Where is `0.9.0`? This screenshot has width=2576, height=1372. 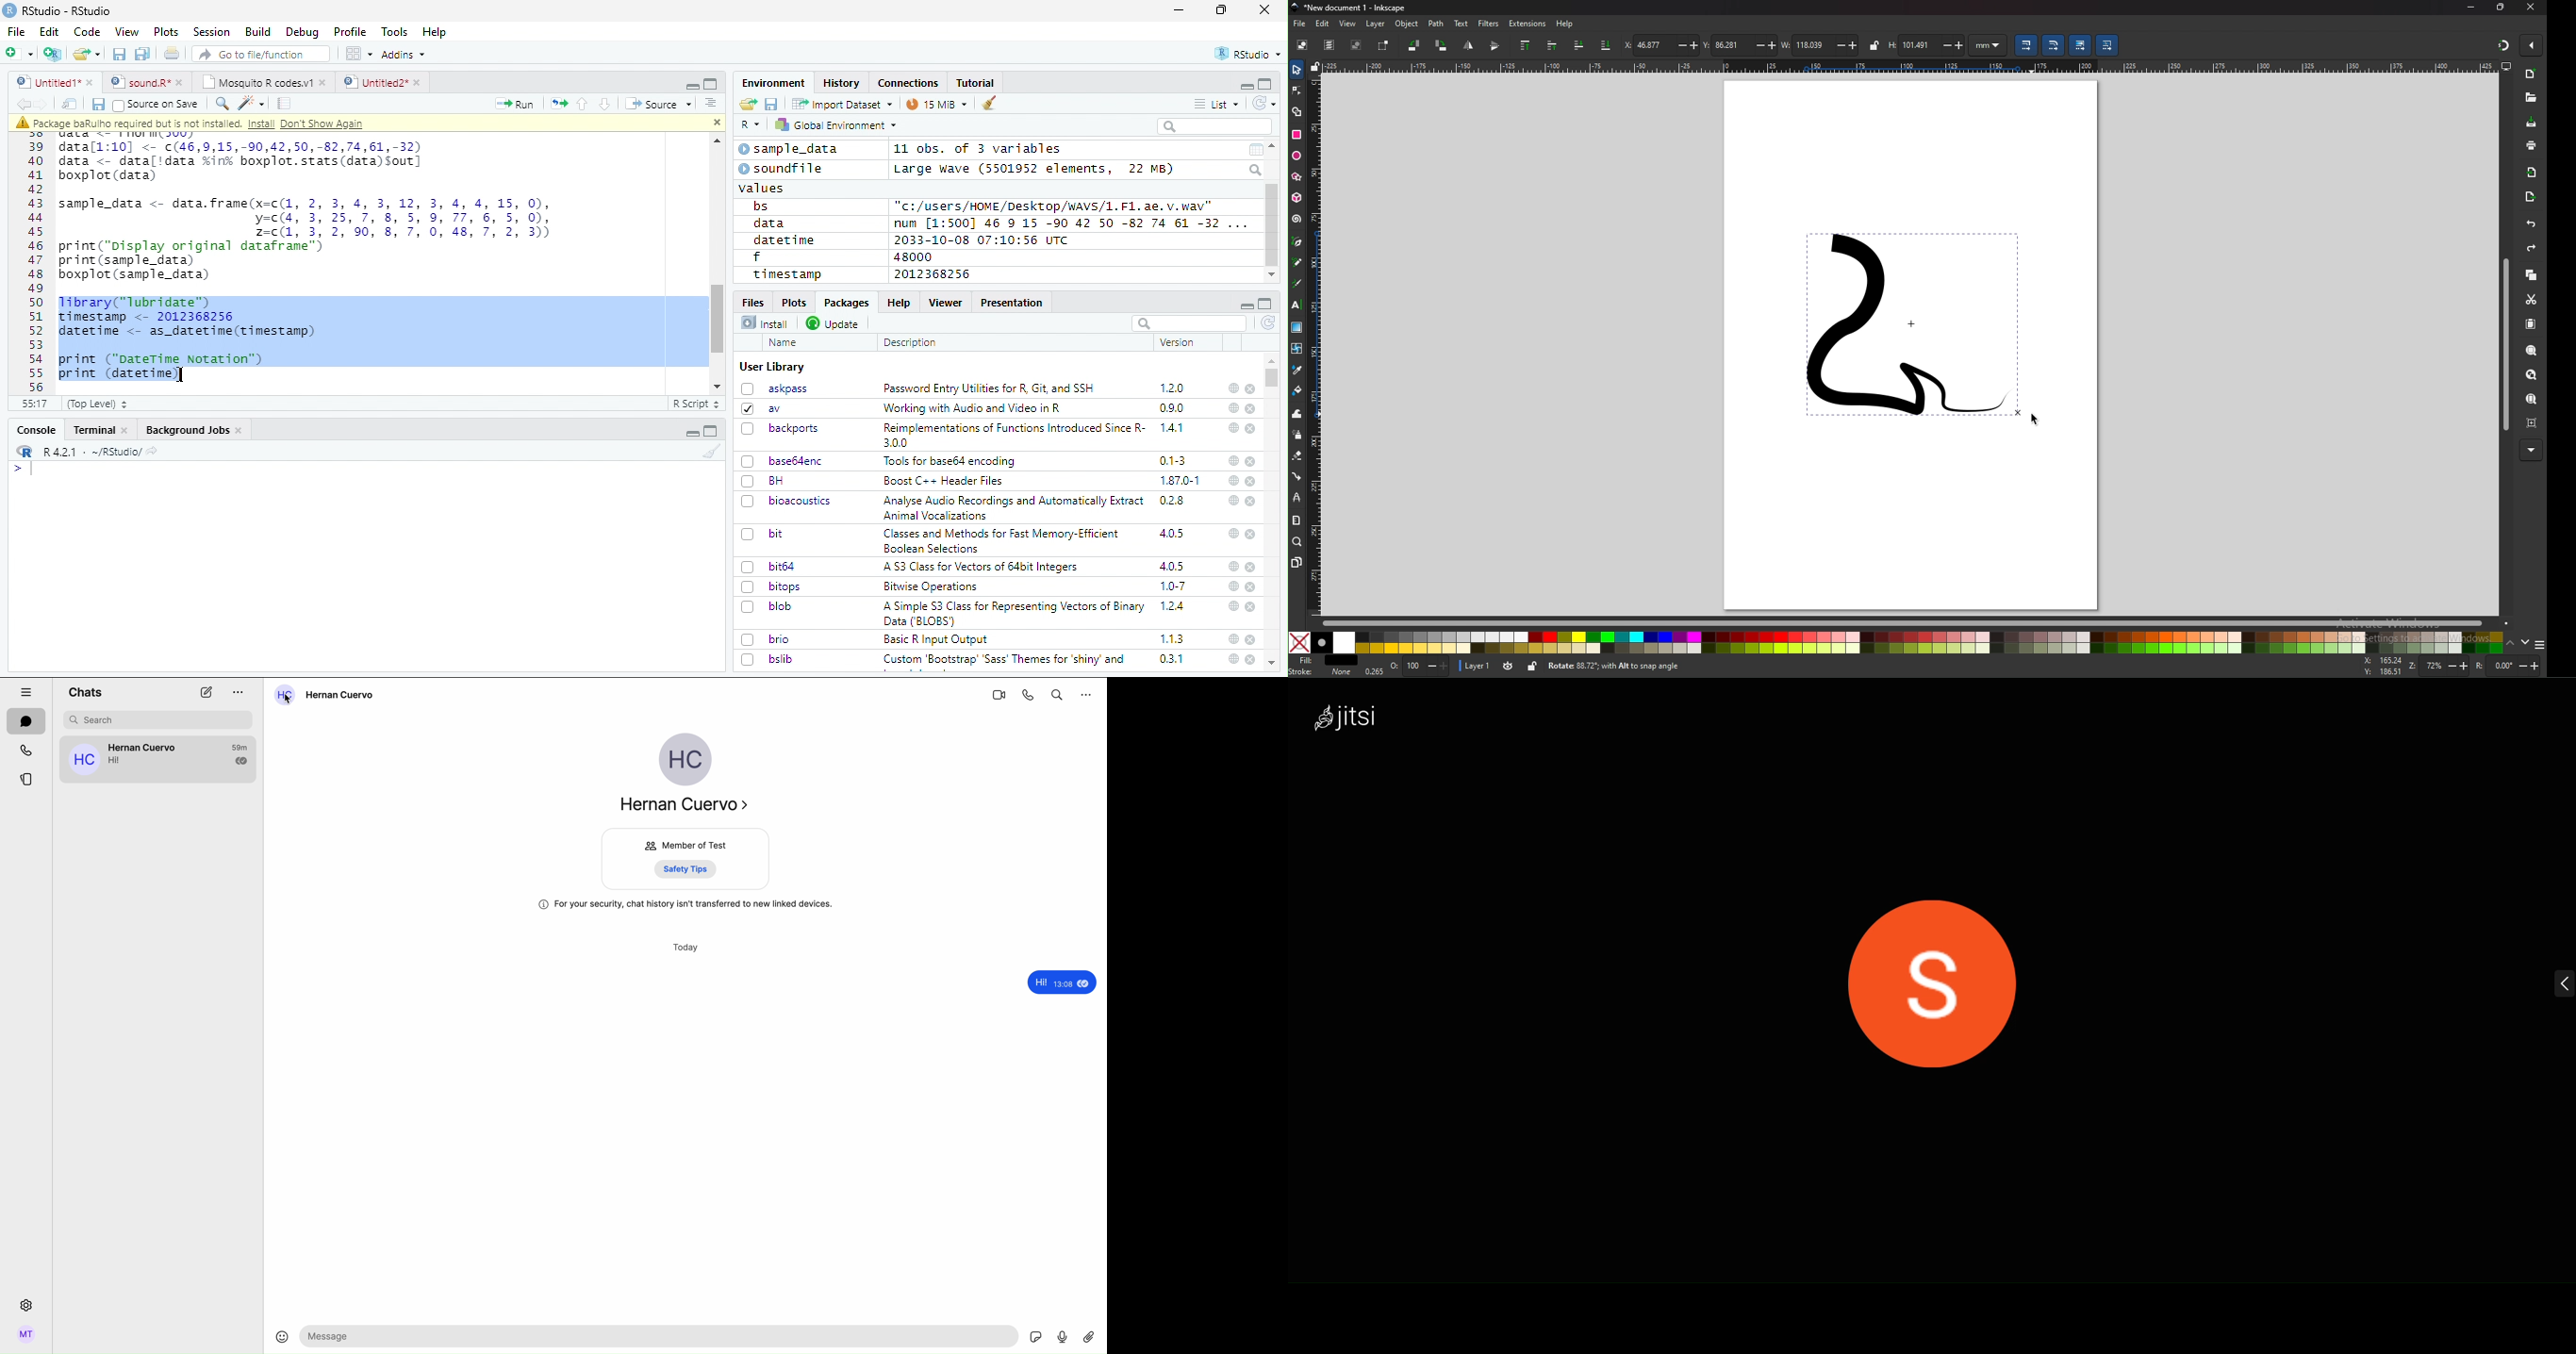 0.9.0 is located at coordinates (1172, 408).